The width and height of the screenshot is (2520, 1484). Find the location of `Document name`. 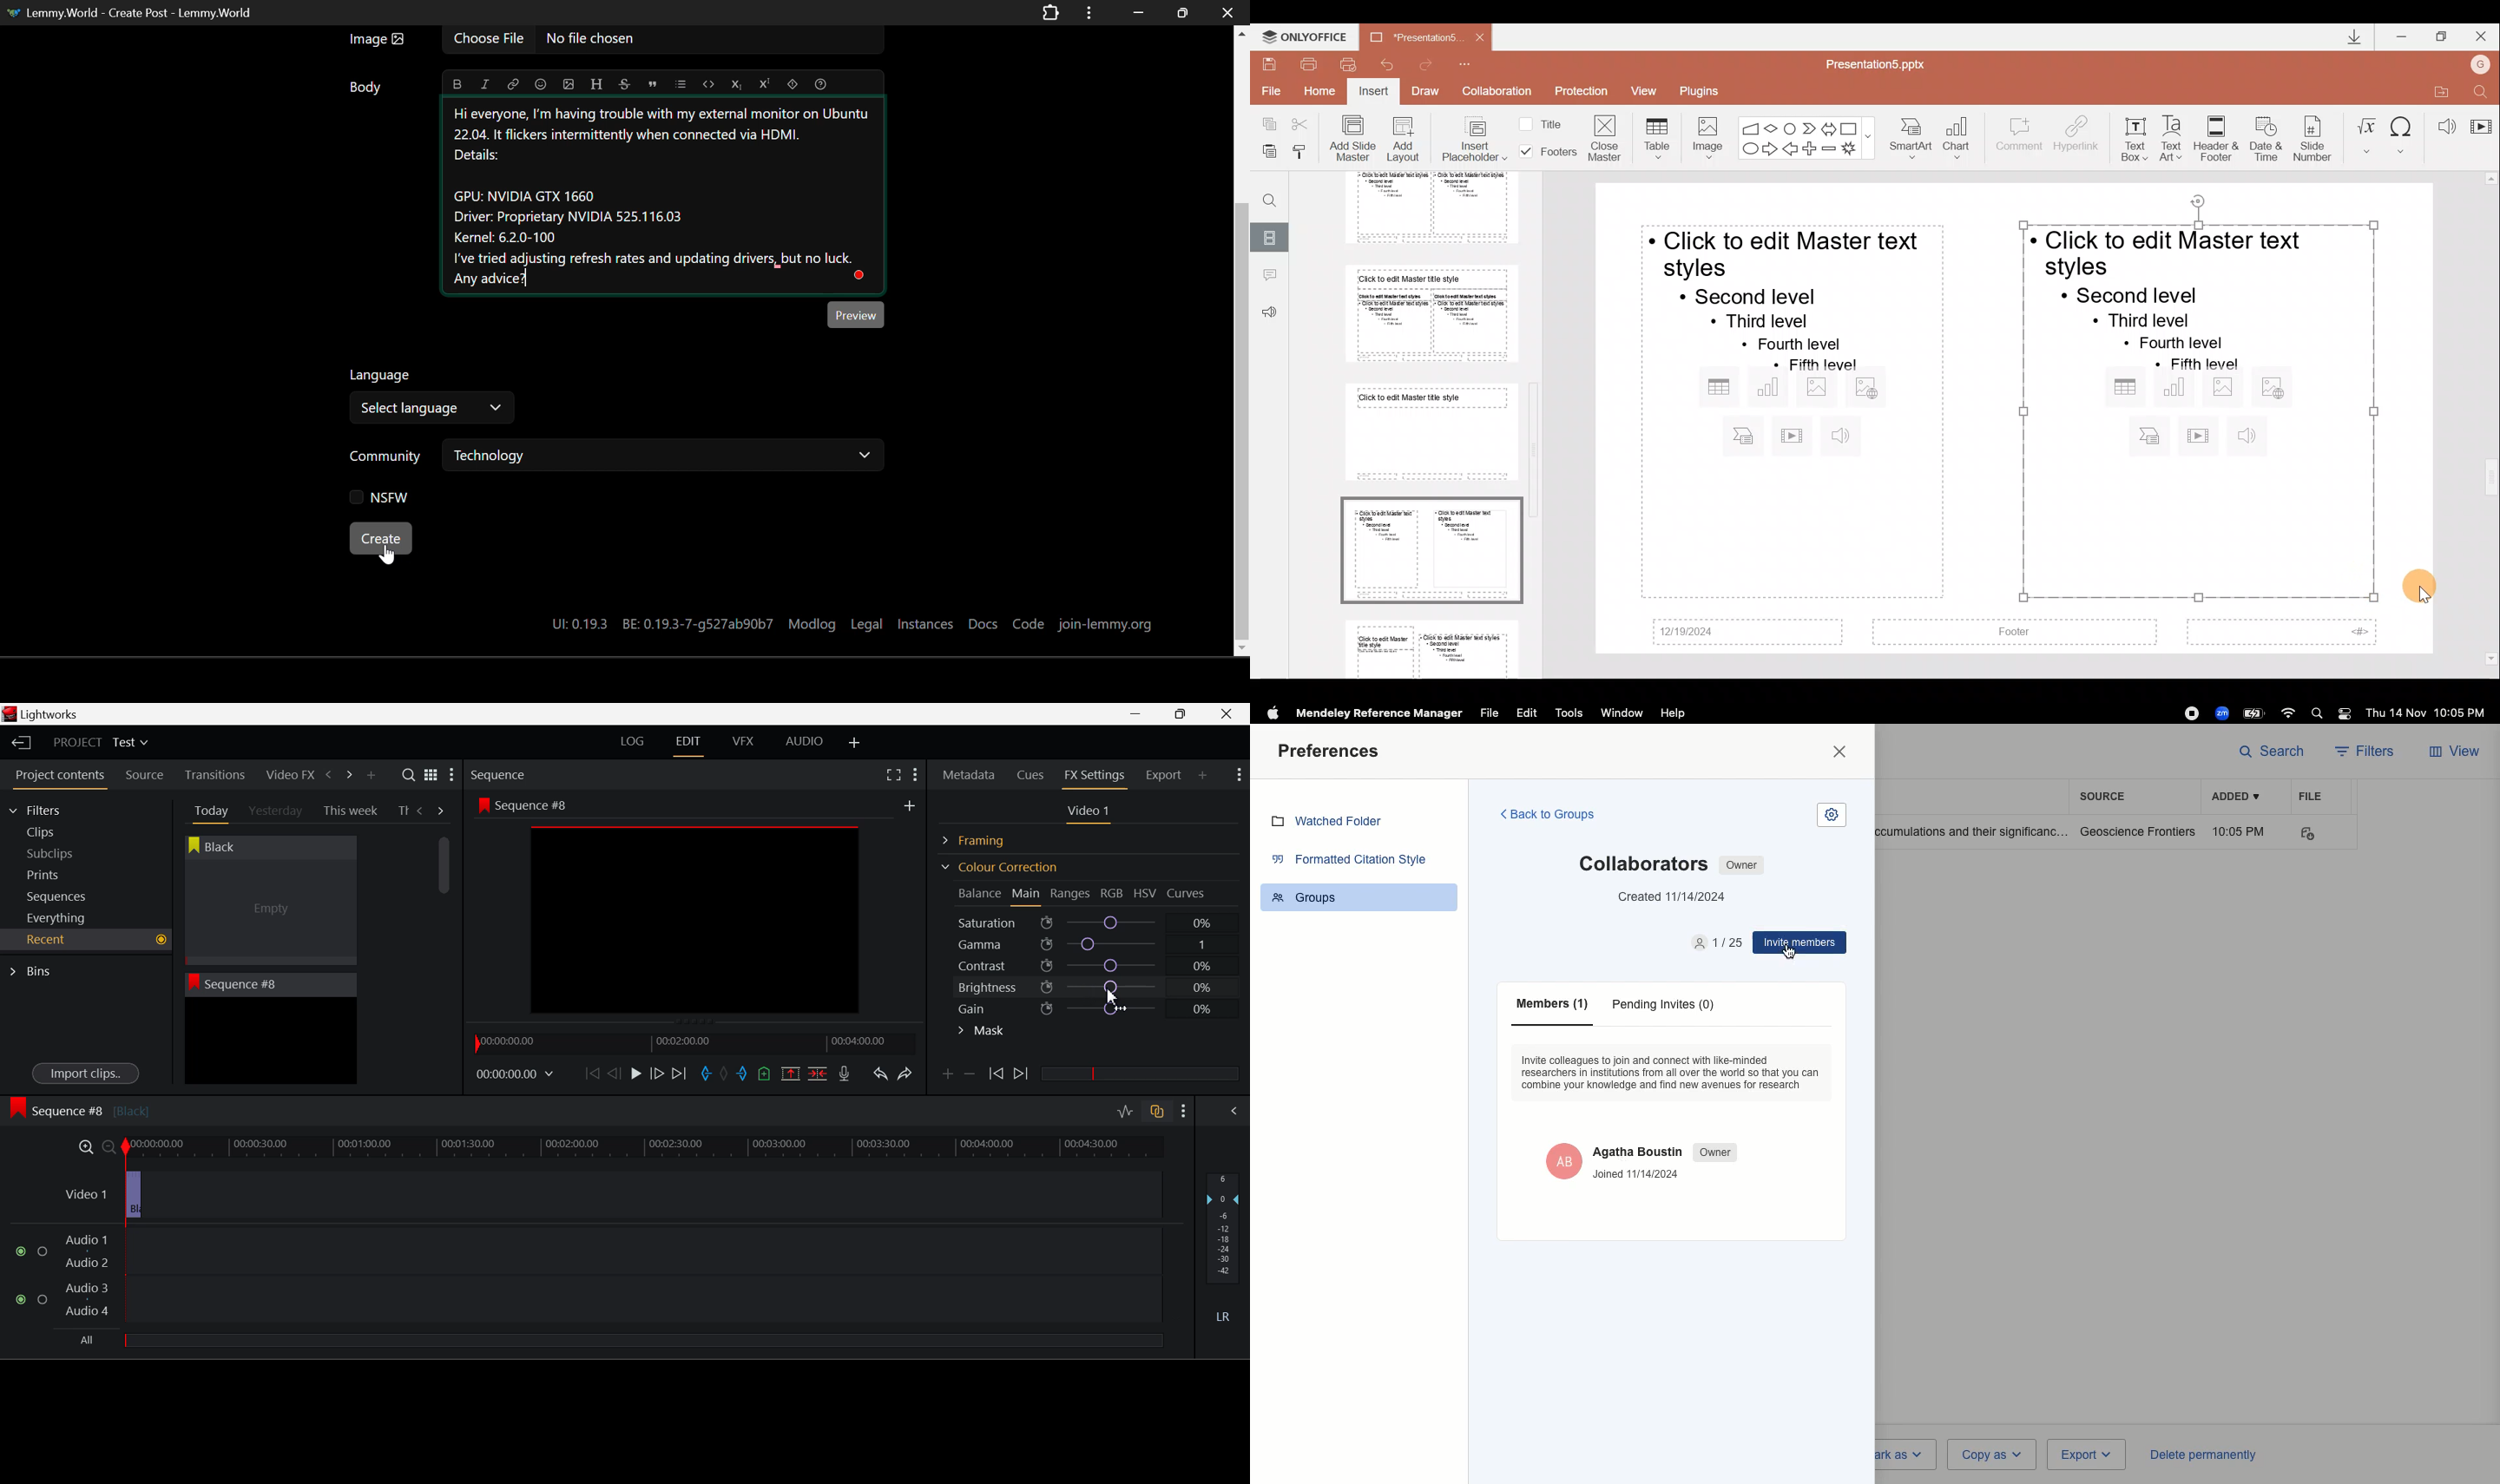

Document name is located at coordinates (1883, 63).